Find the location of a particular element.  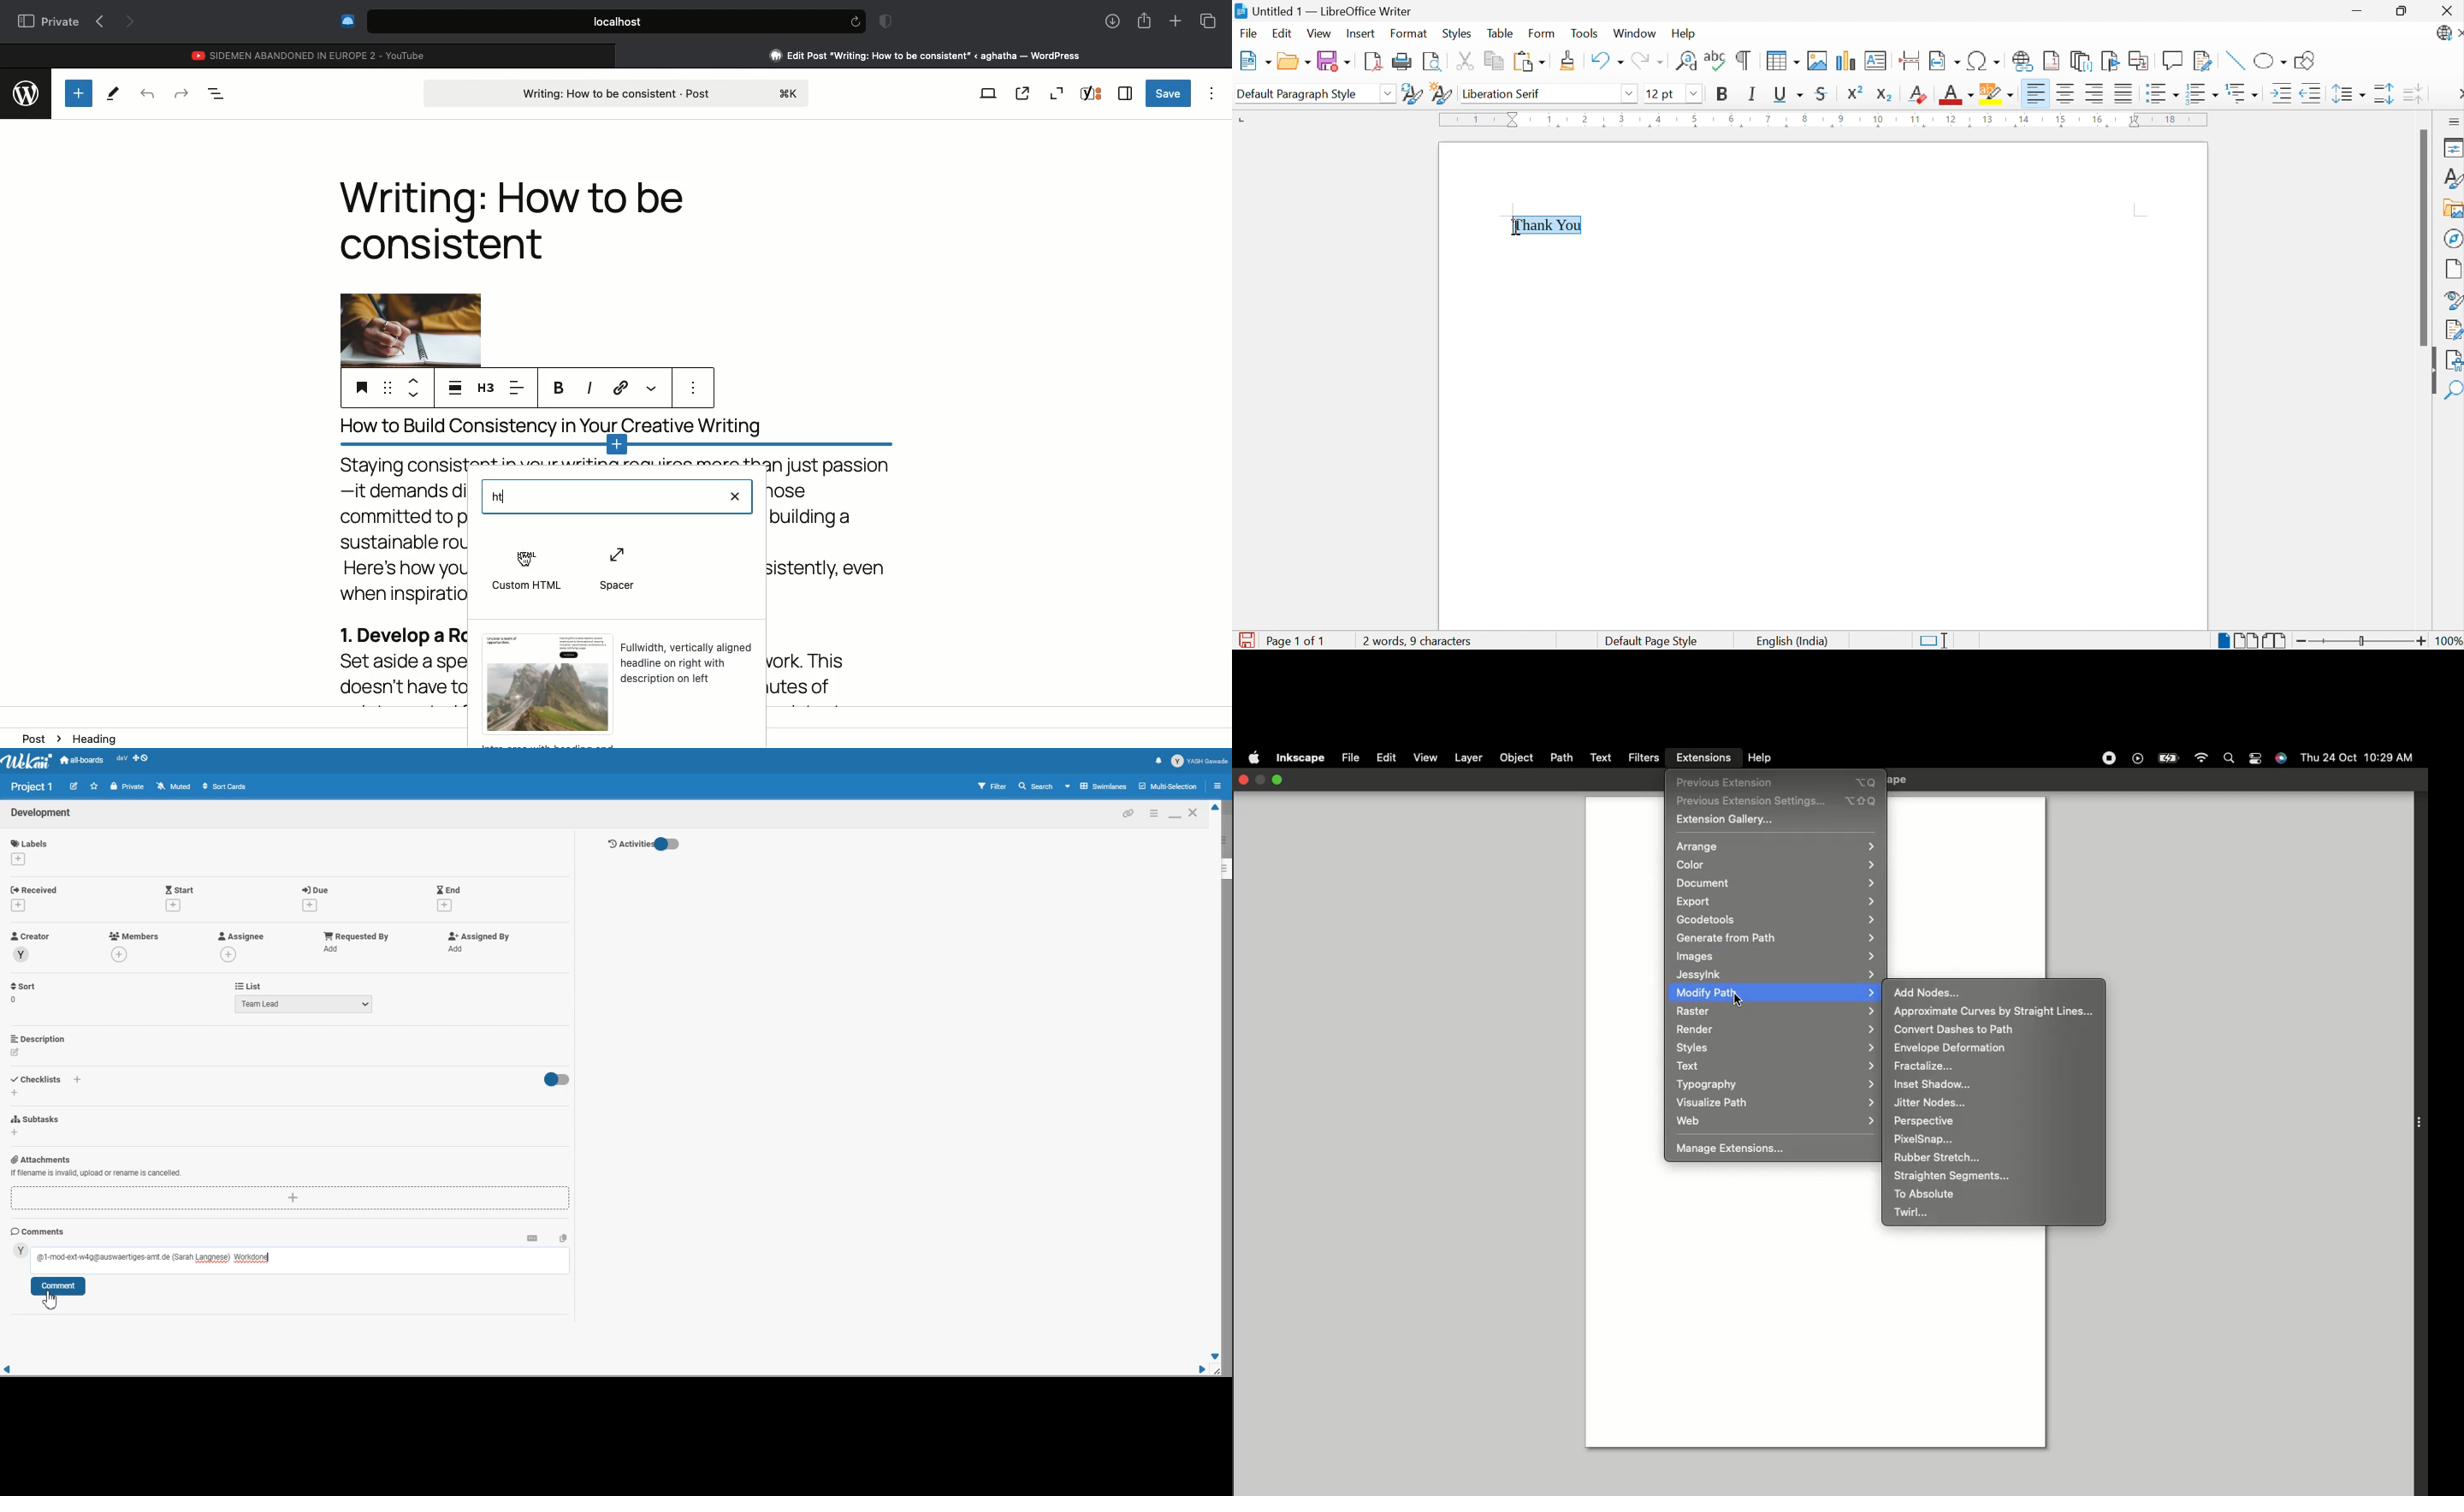

Gcodetools is located at coordinates (1778, 920).